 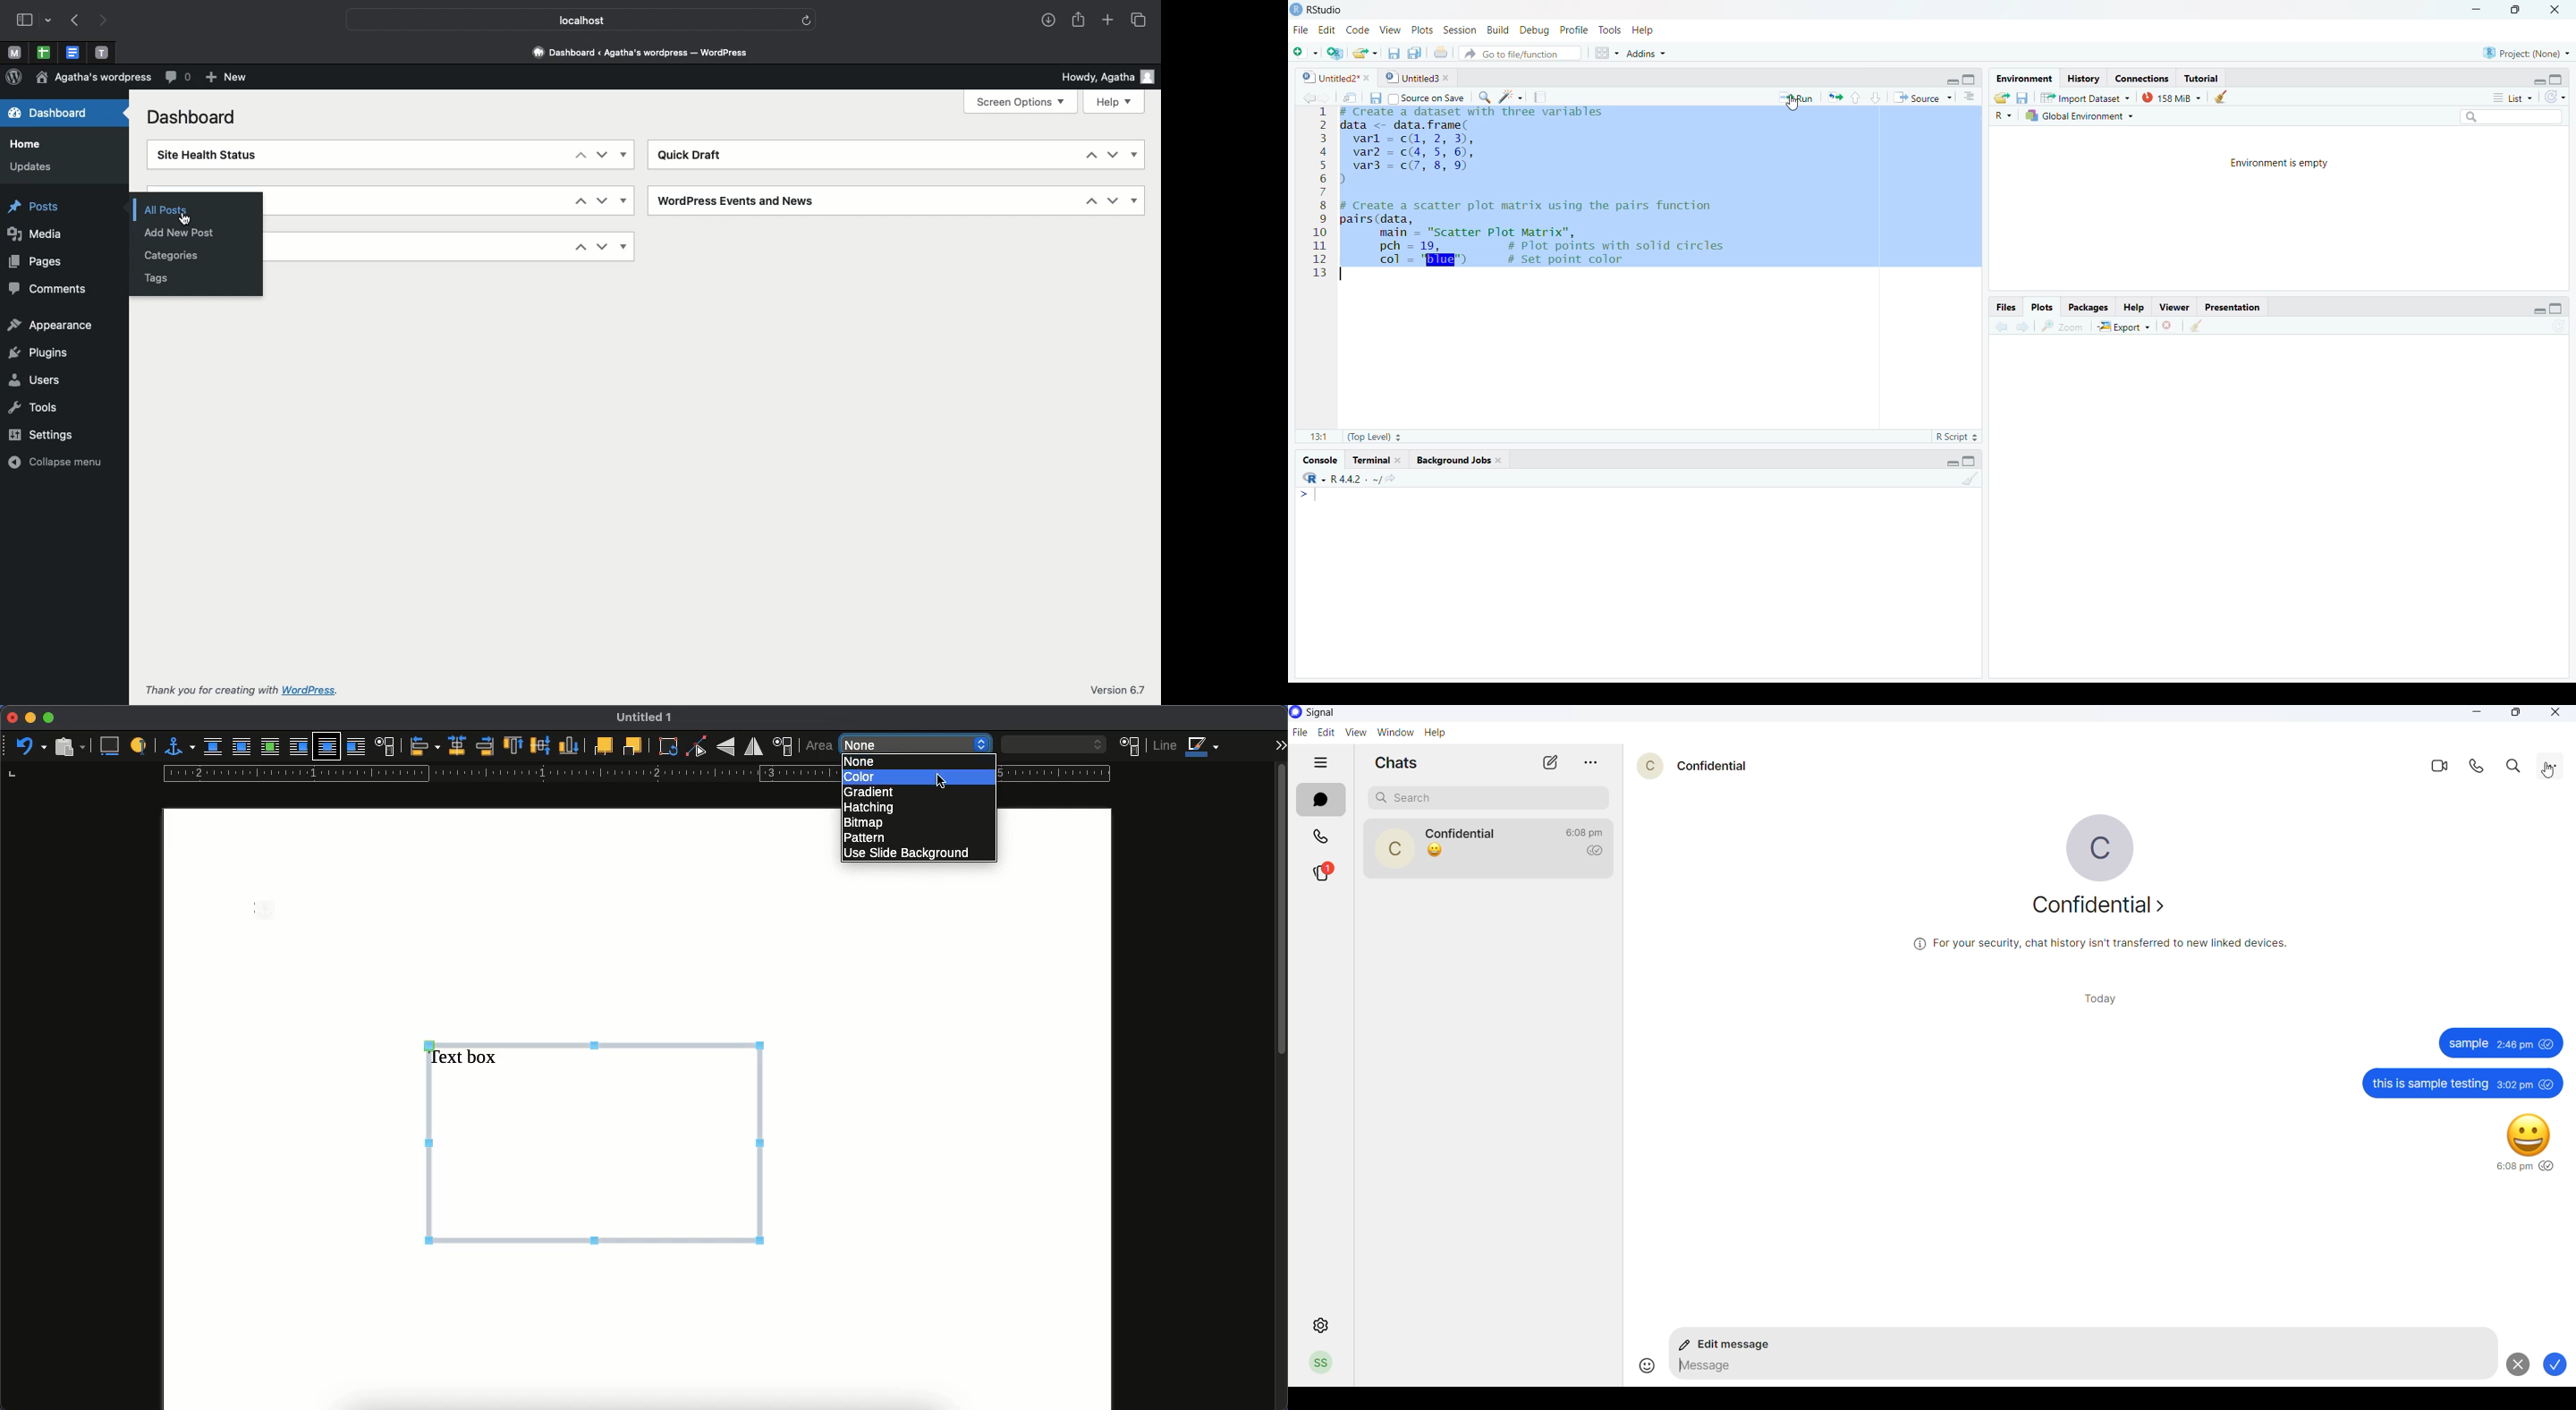 What do you see at coordinates (1534, 28) in the screenshot?
I see `Debug` at bounding box center [1534, 28].